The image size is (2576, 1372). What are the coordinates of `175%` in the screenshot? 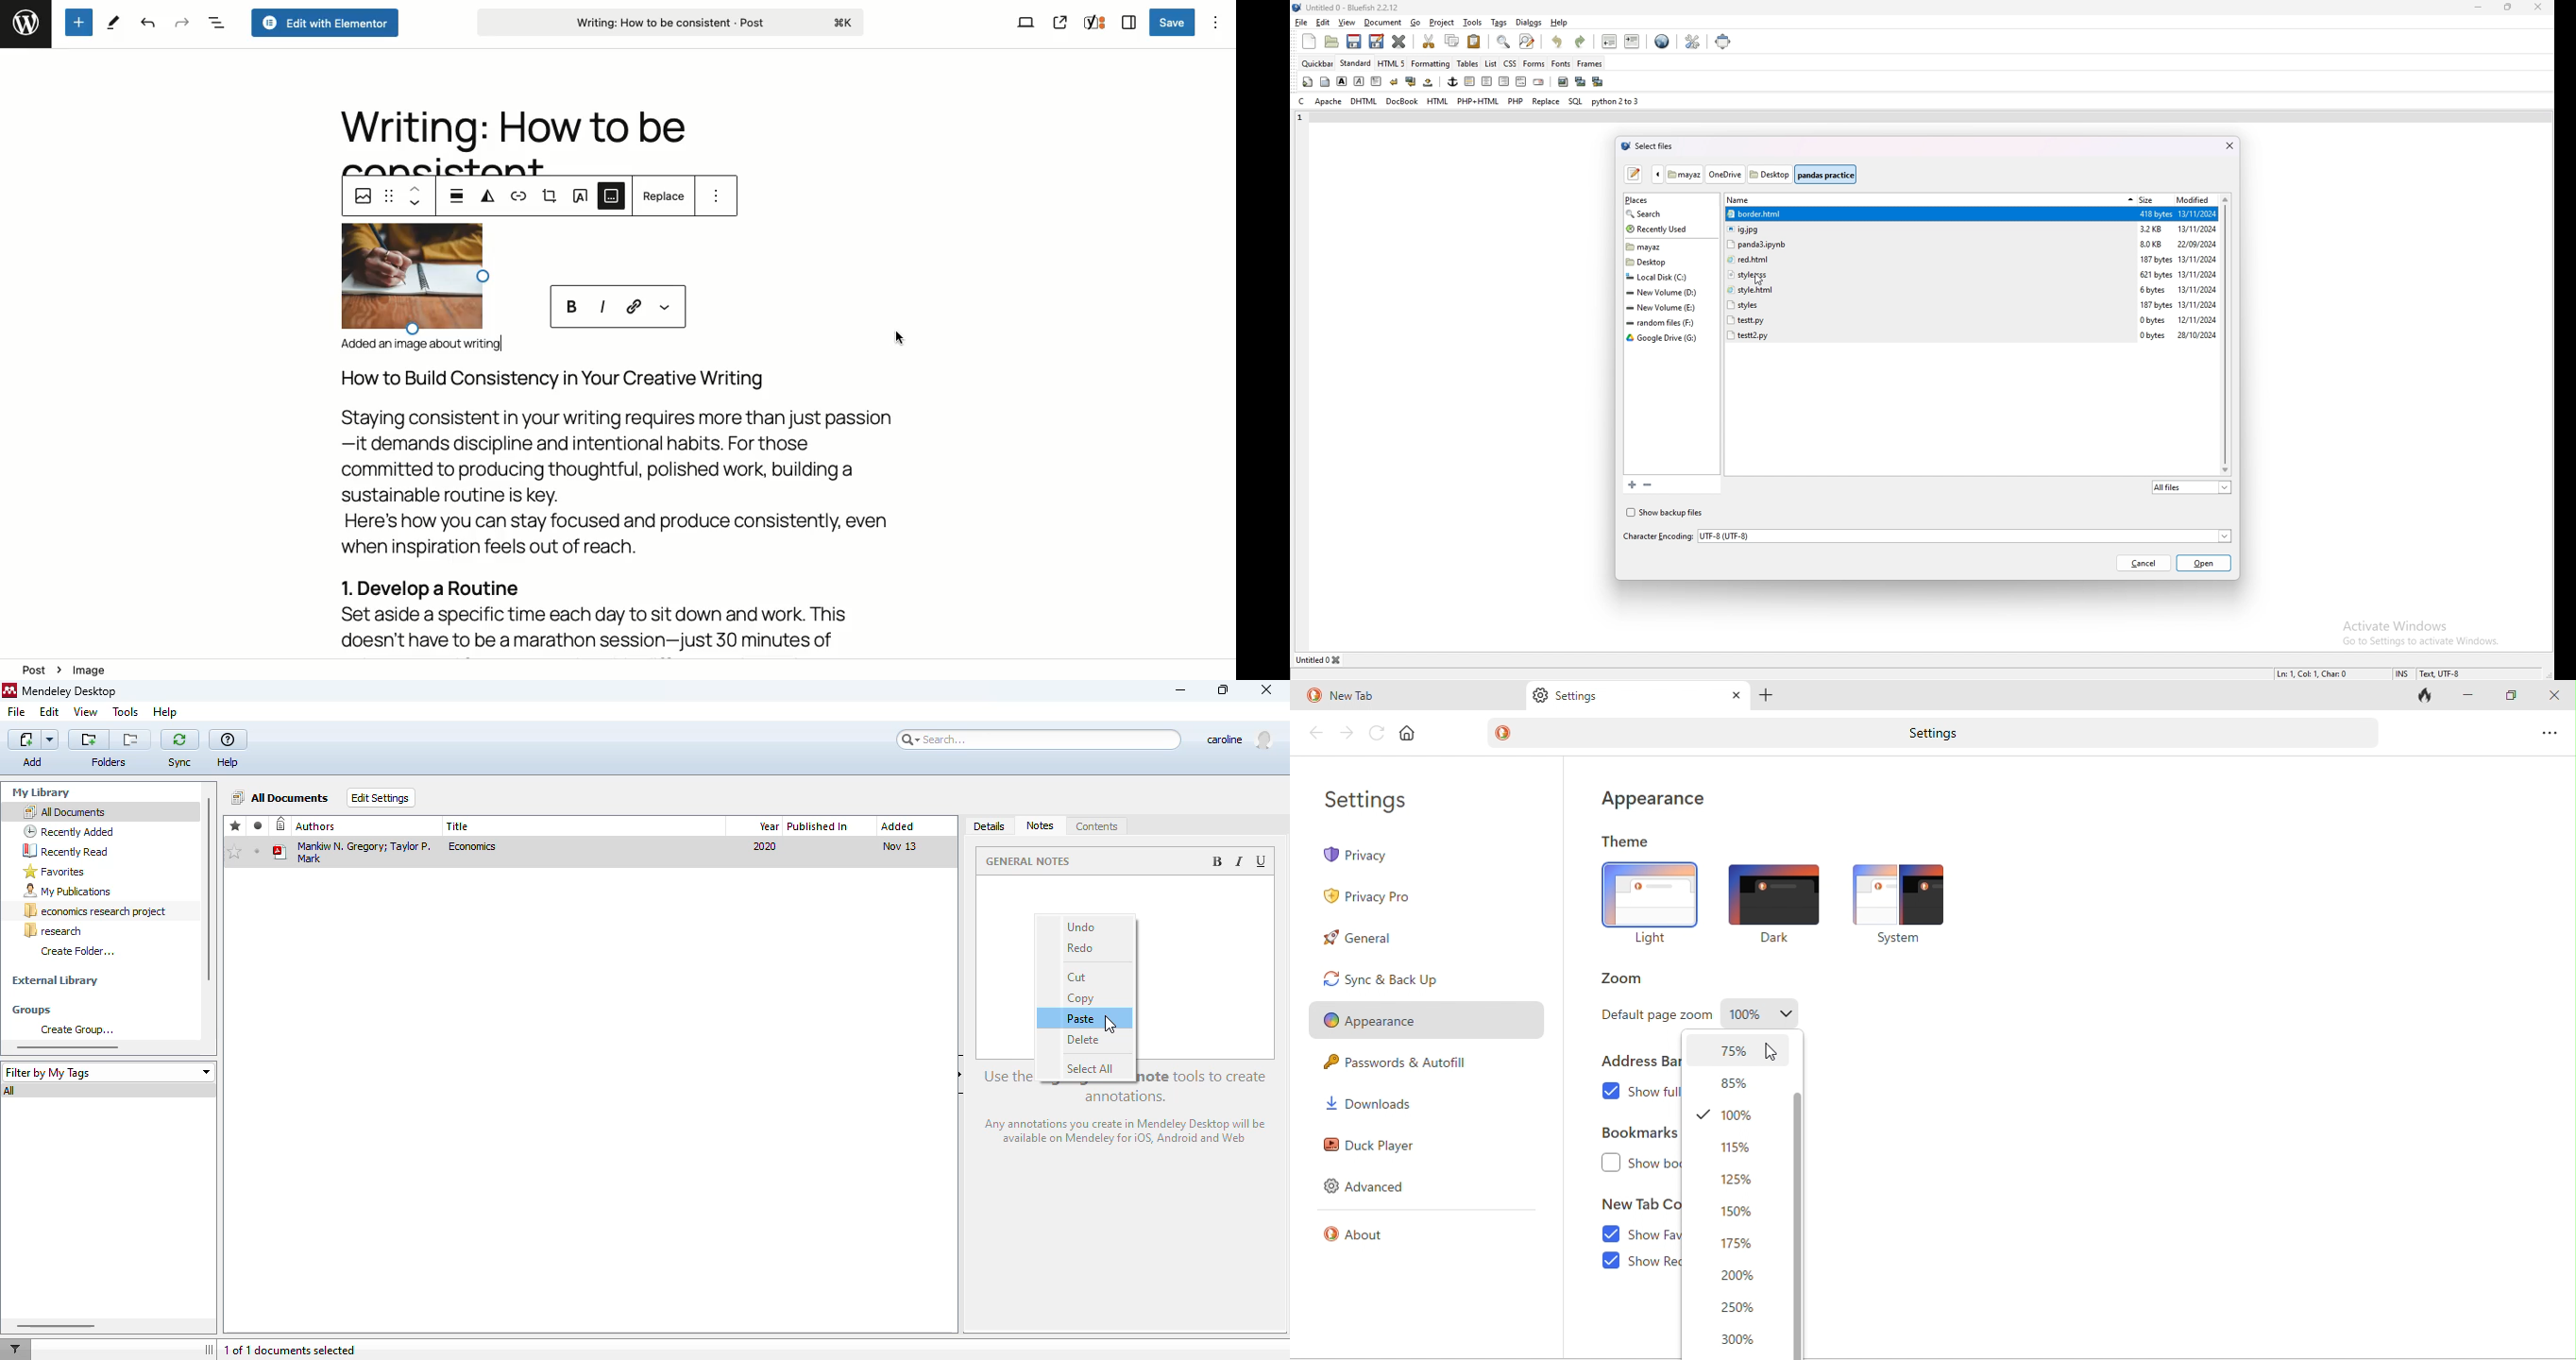 It's located at (1741, 1244).